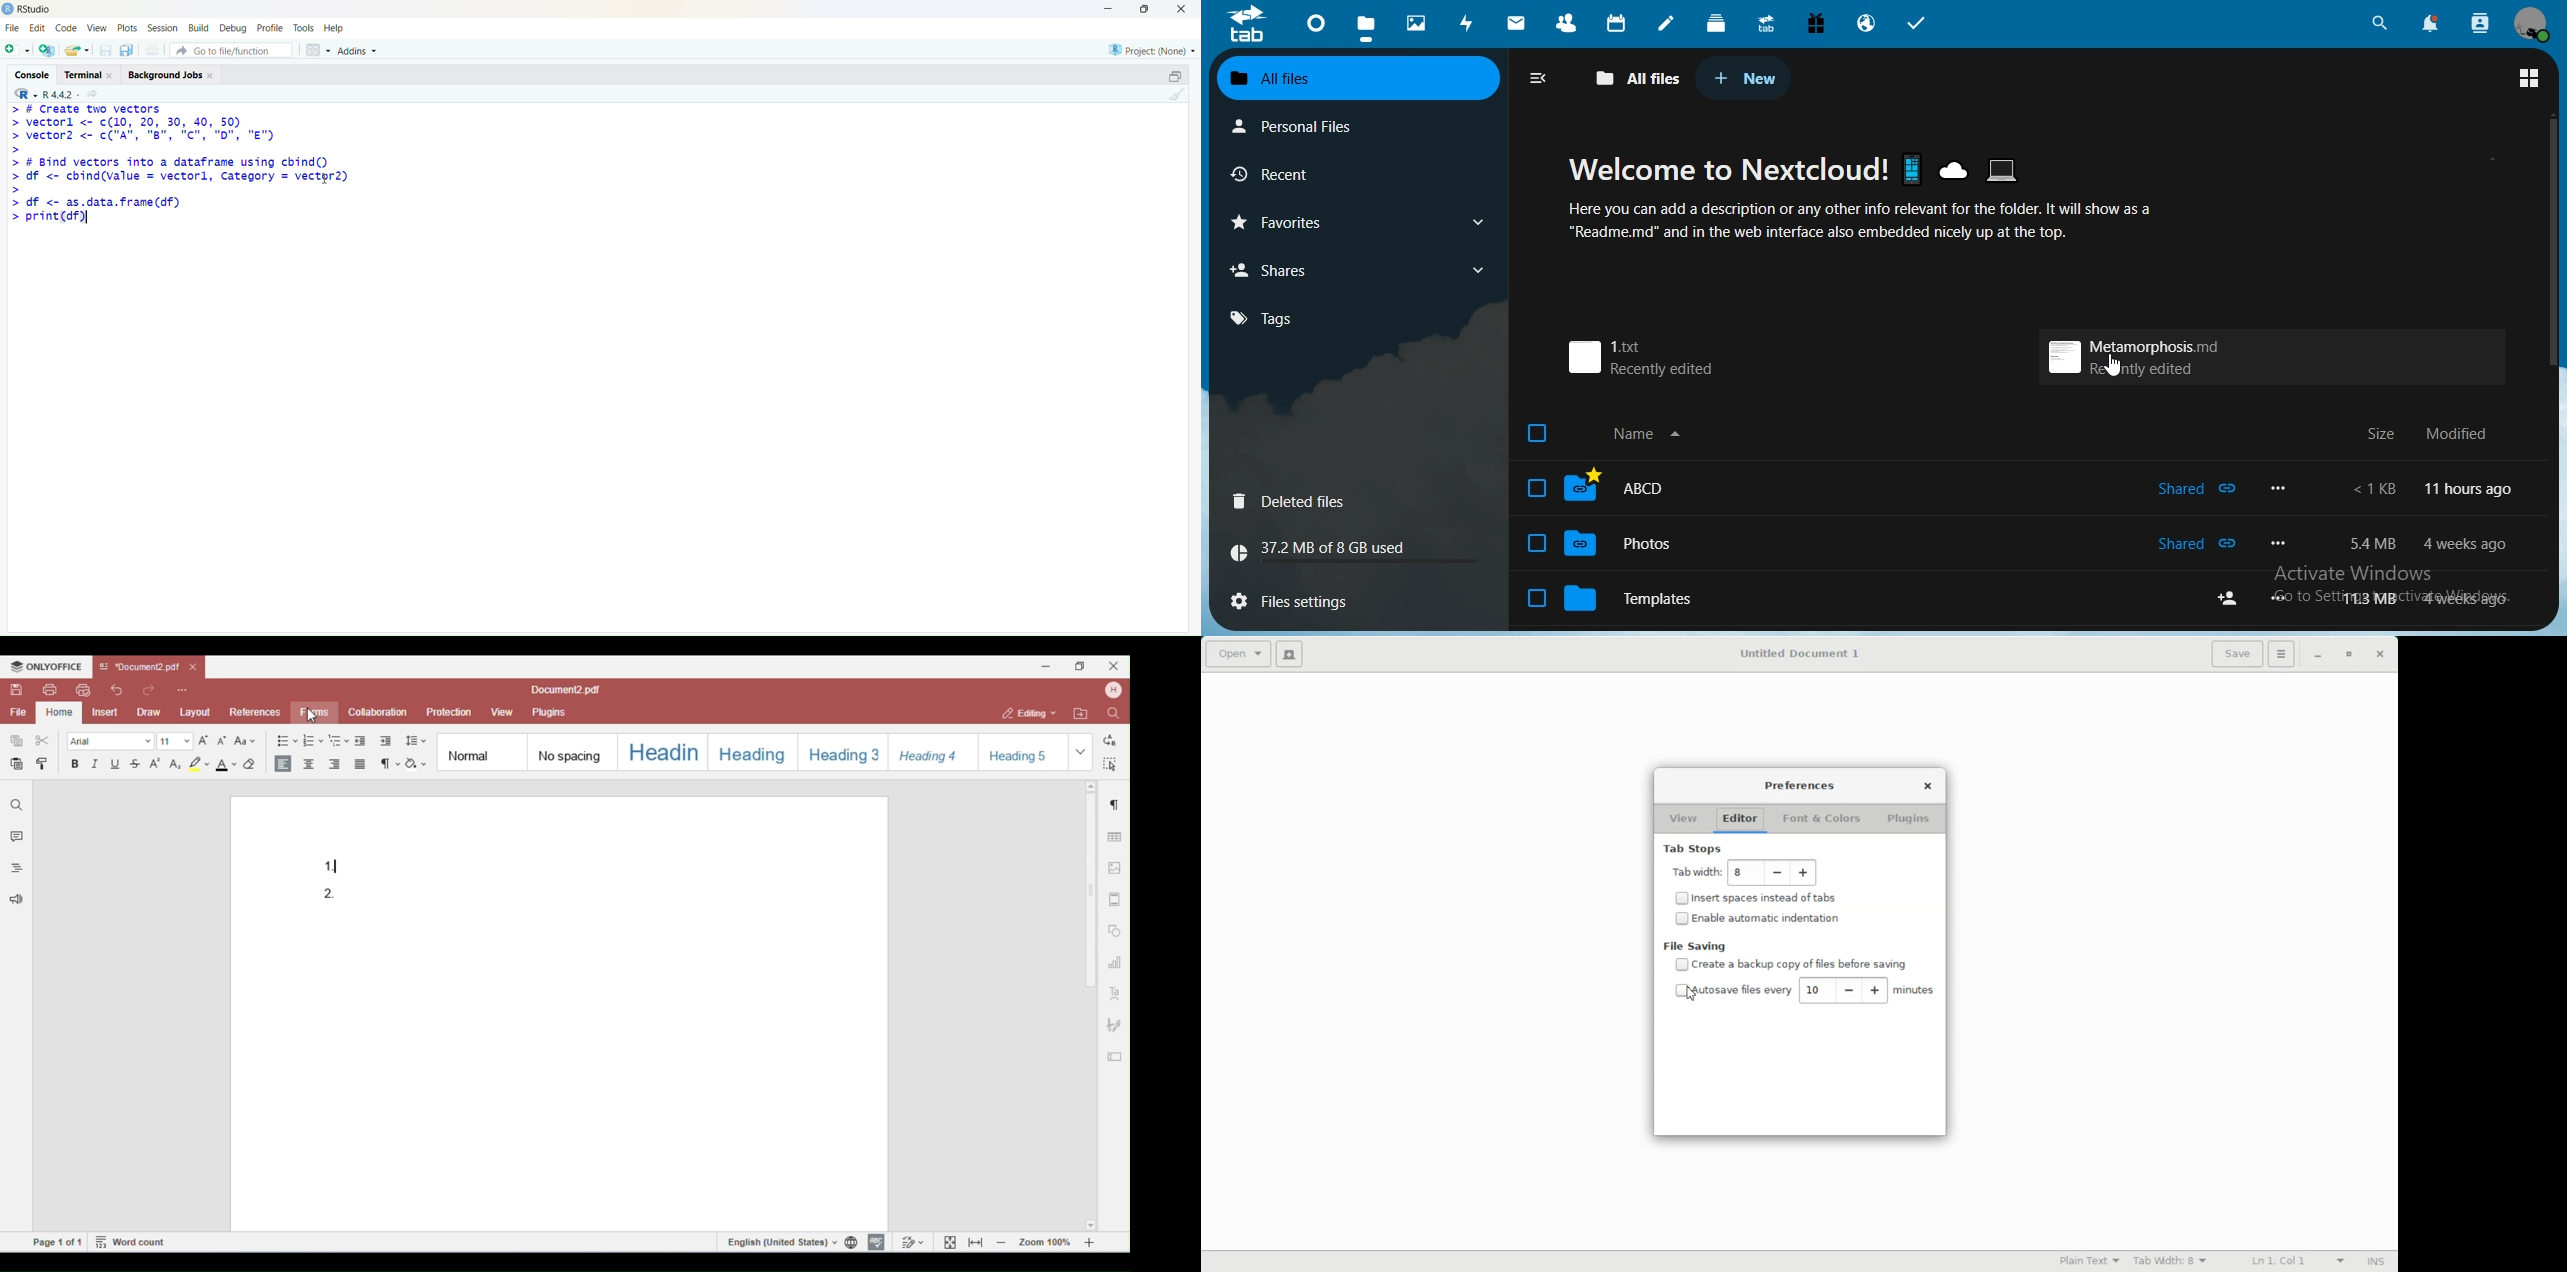 The image size is (2576, 1288). I want to click on Profile, so click(270, 27).